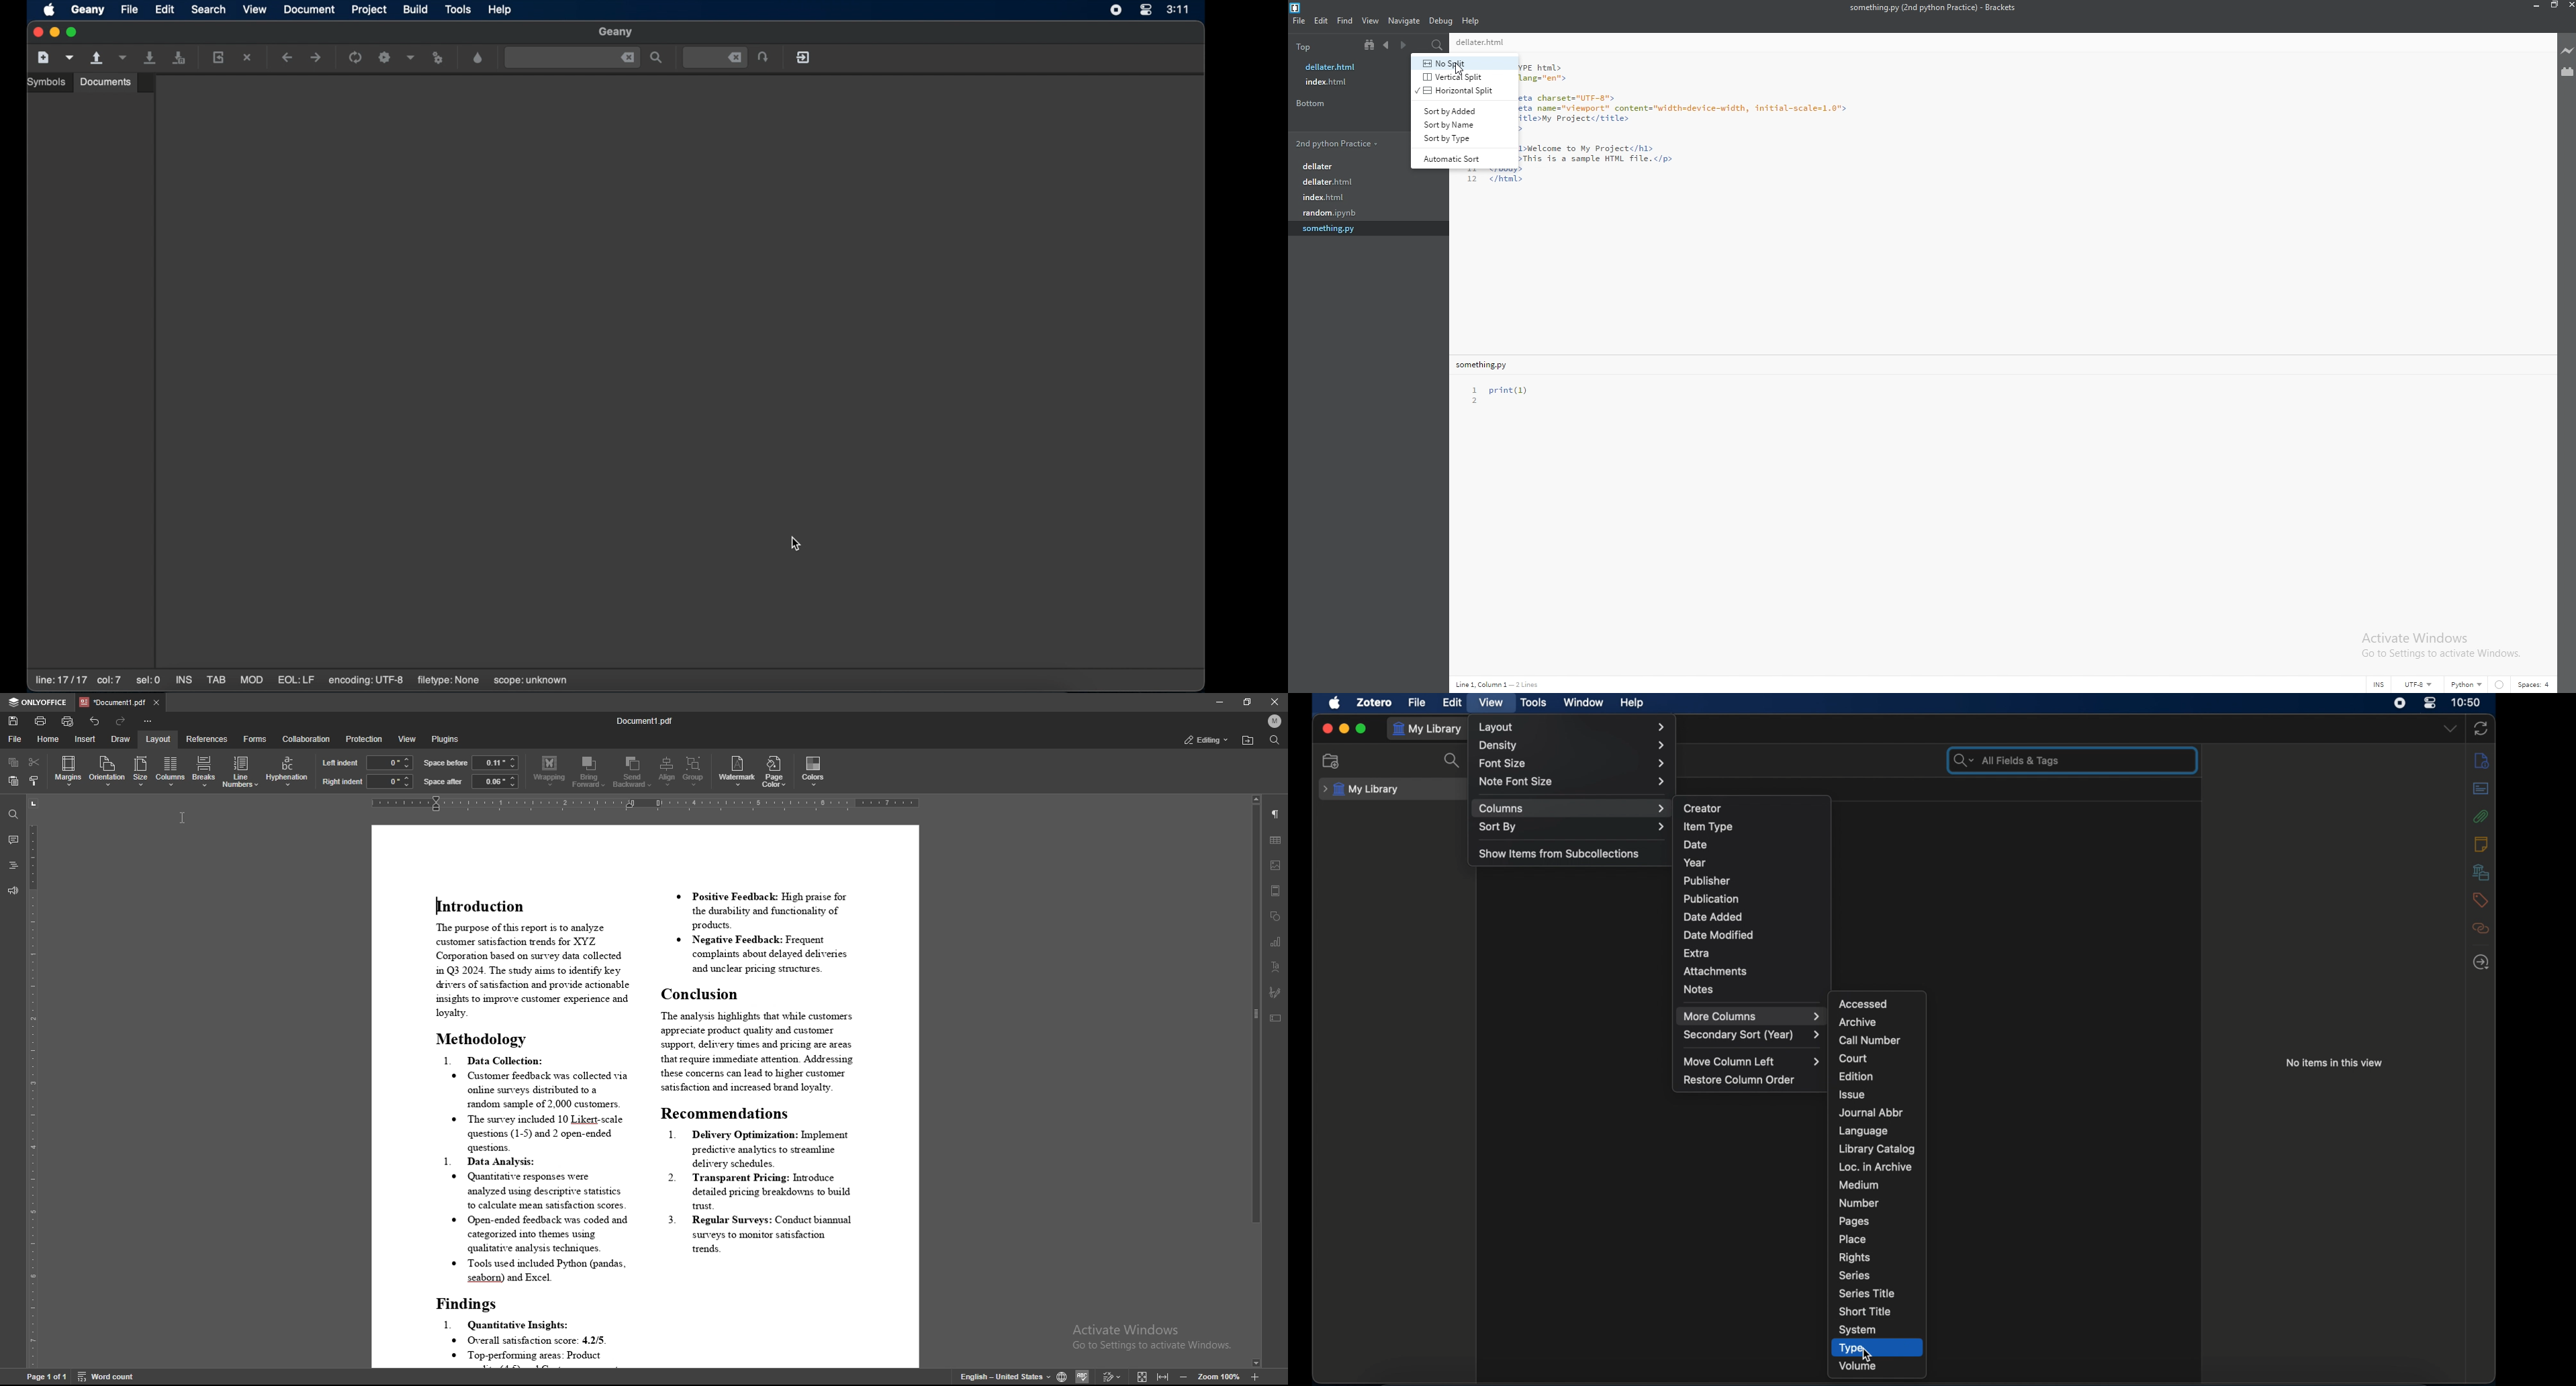 The height and width of the screenshot is (1400, 2576). What do you see at coordinates (67, 722) in the screenshot?
I see `quick print` at bounding box center [67, 722].